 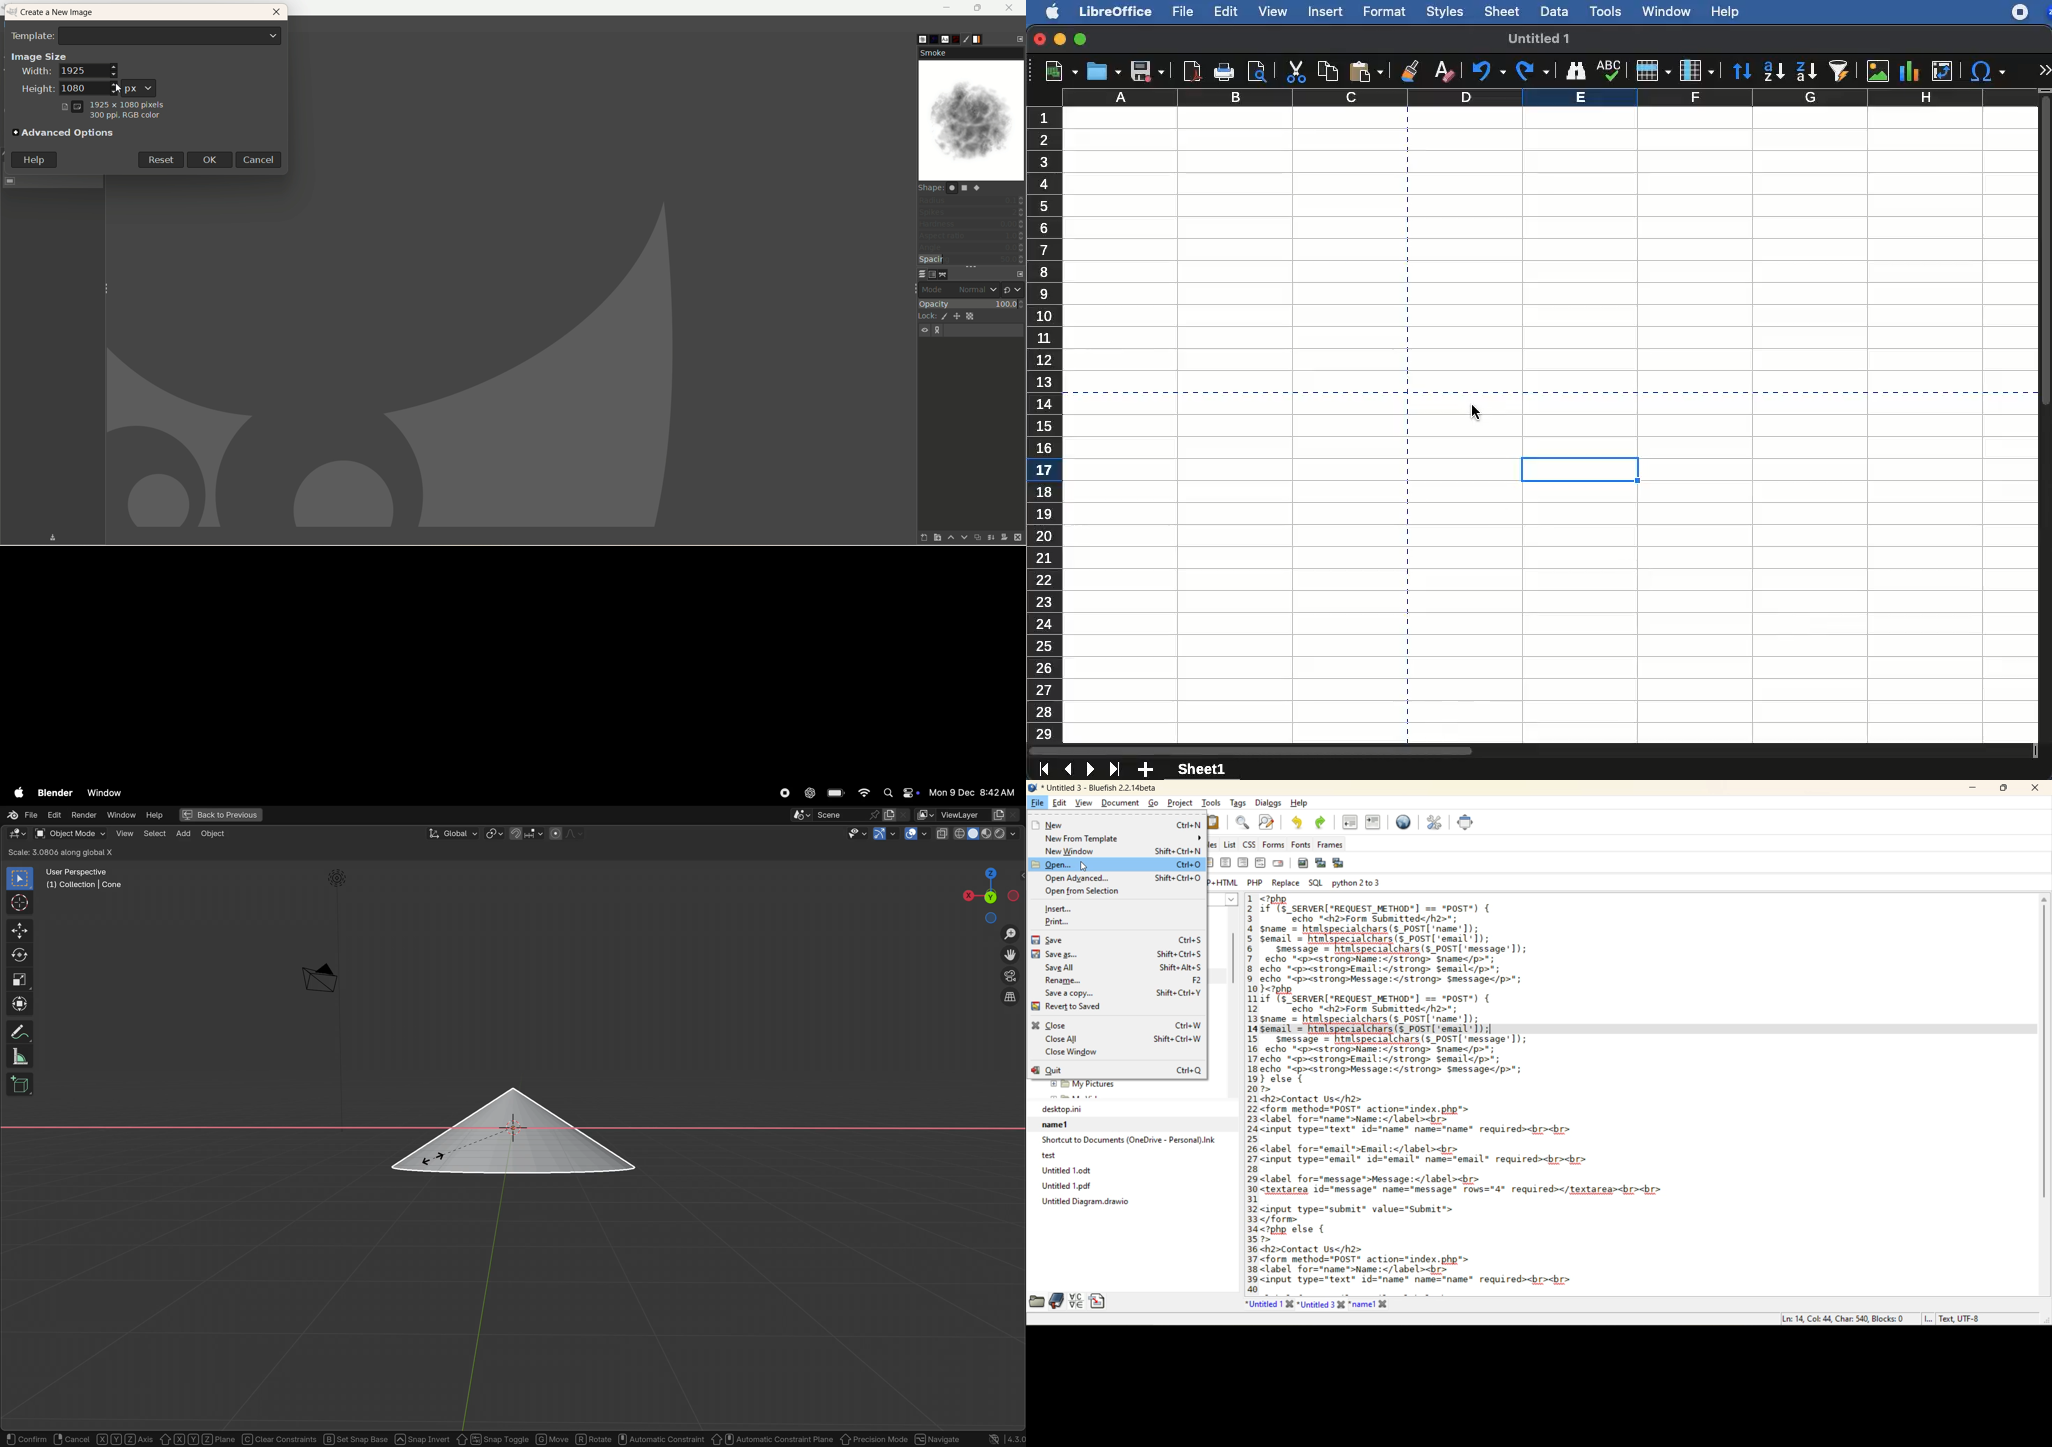 What do you see at coordinates (1225, 73) in the screenshot?
I see `print` at bounding box center [1225, 73].